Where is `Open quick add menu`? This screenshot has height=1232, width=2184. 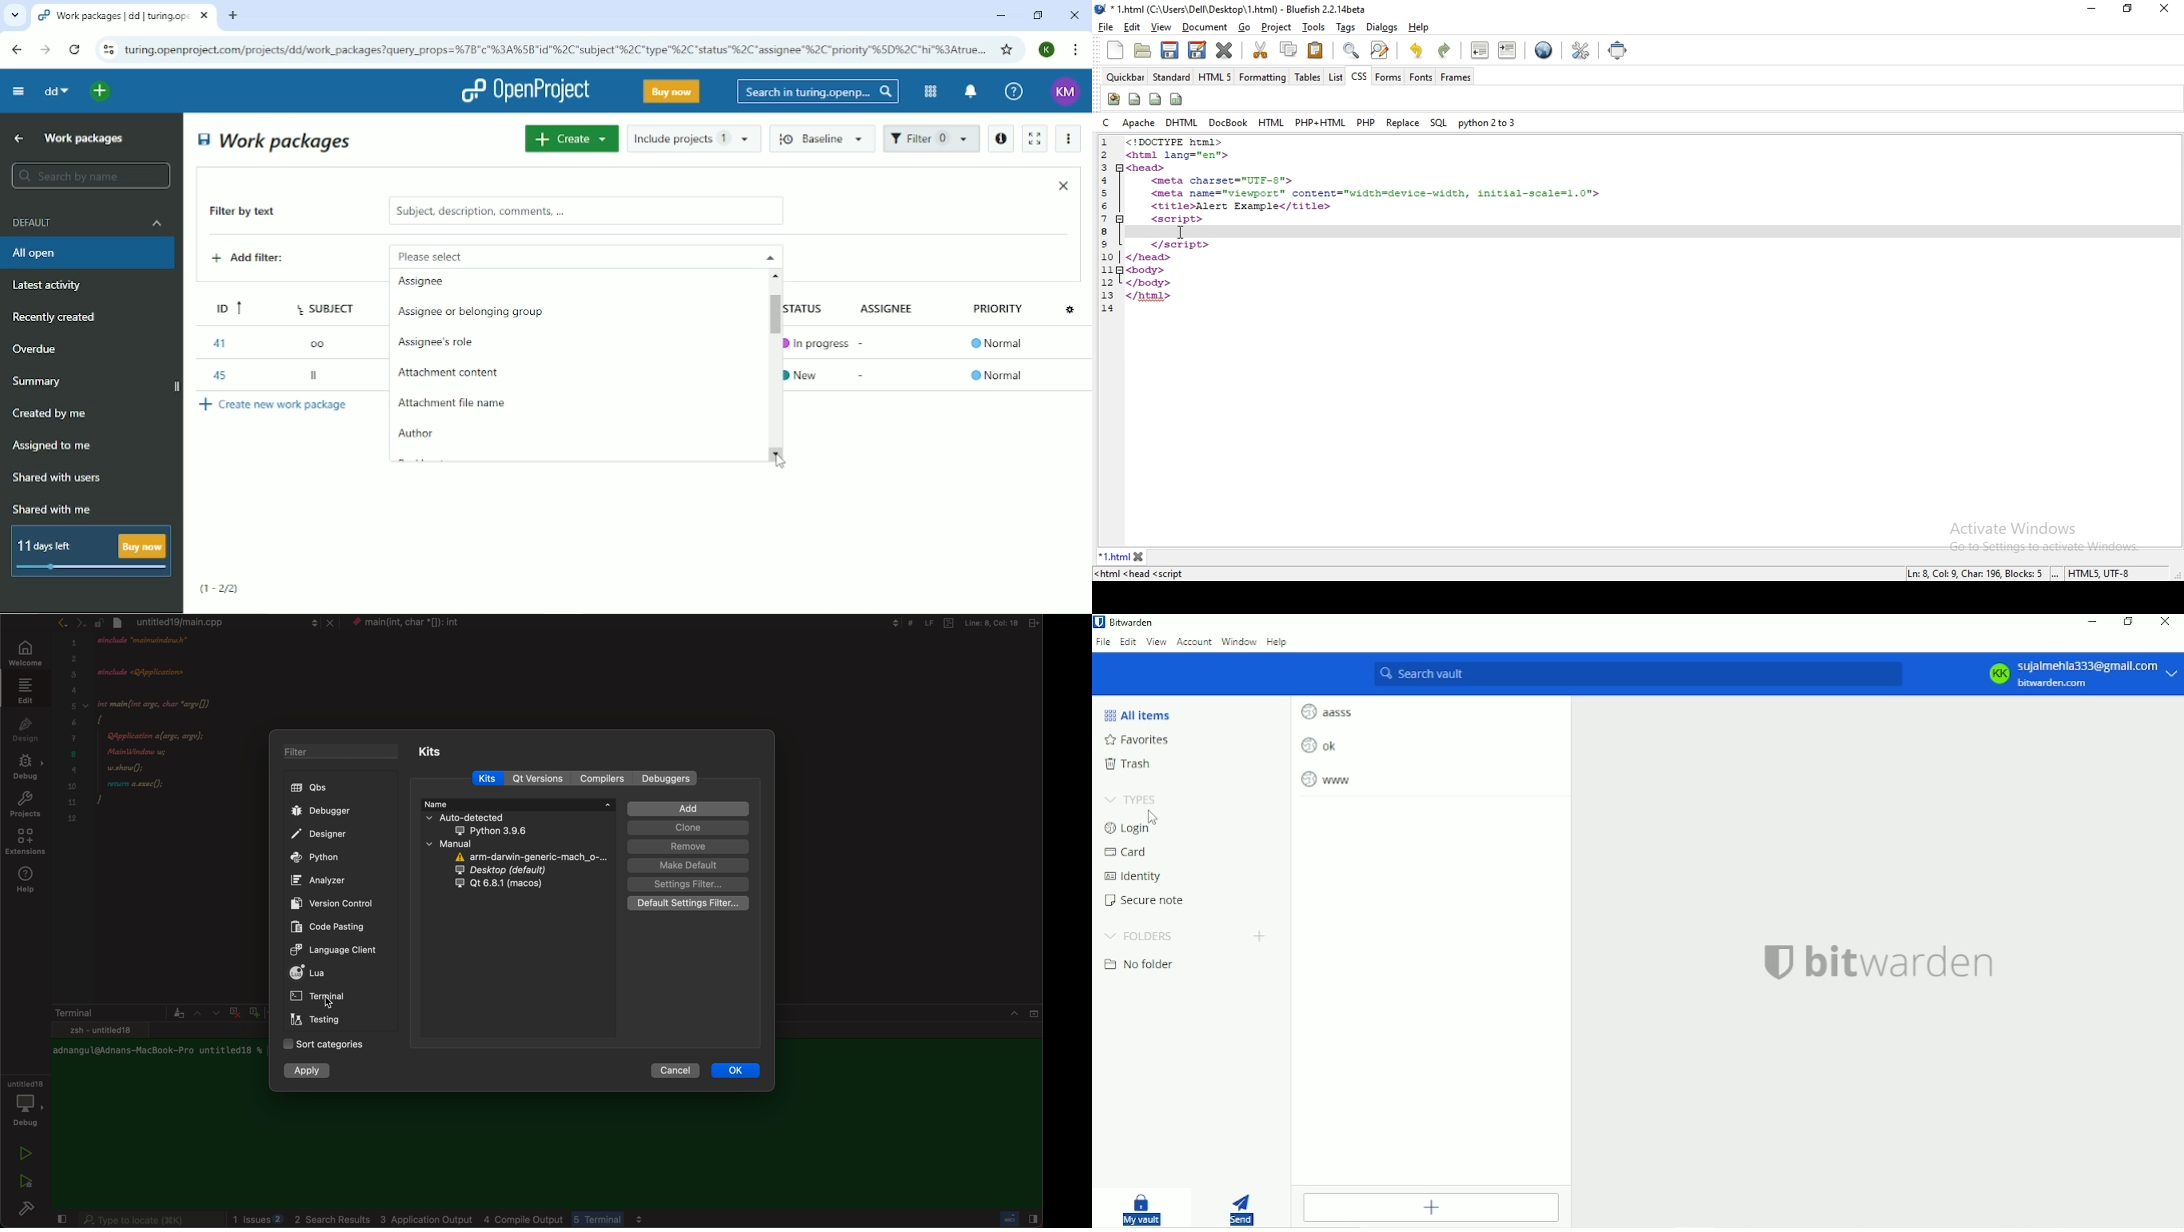
Open quick add menu is located at coordinates (101, 91).